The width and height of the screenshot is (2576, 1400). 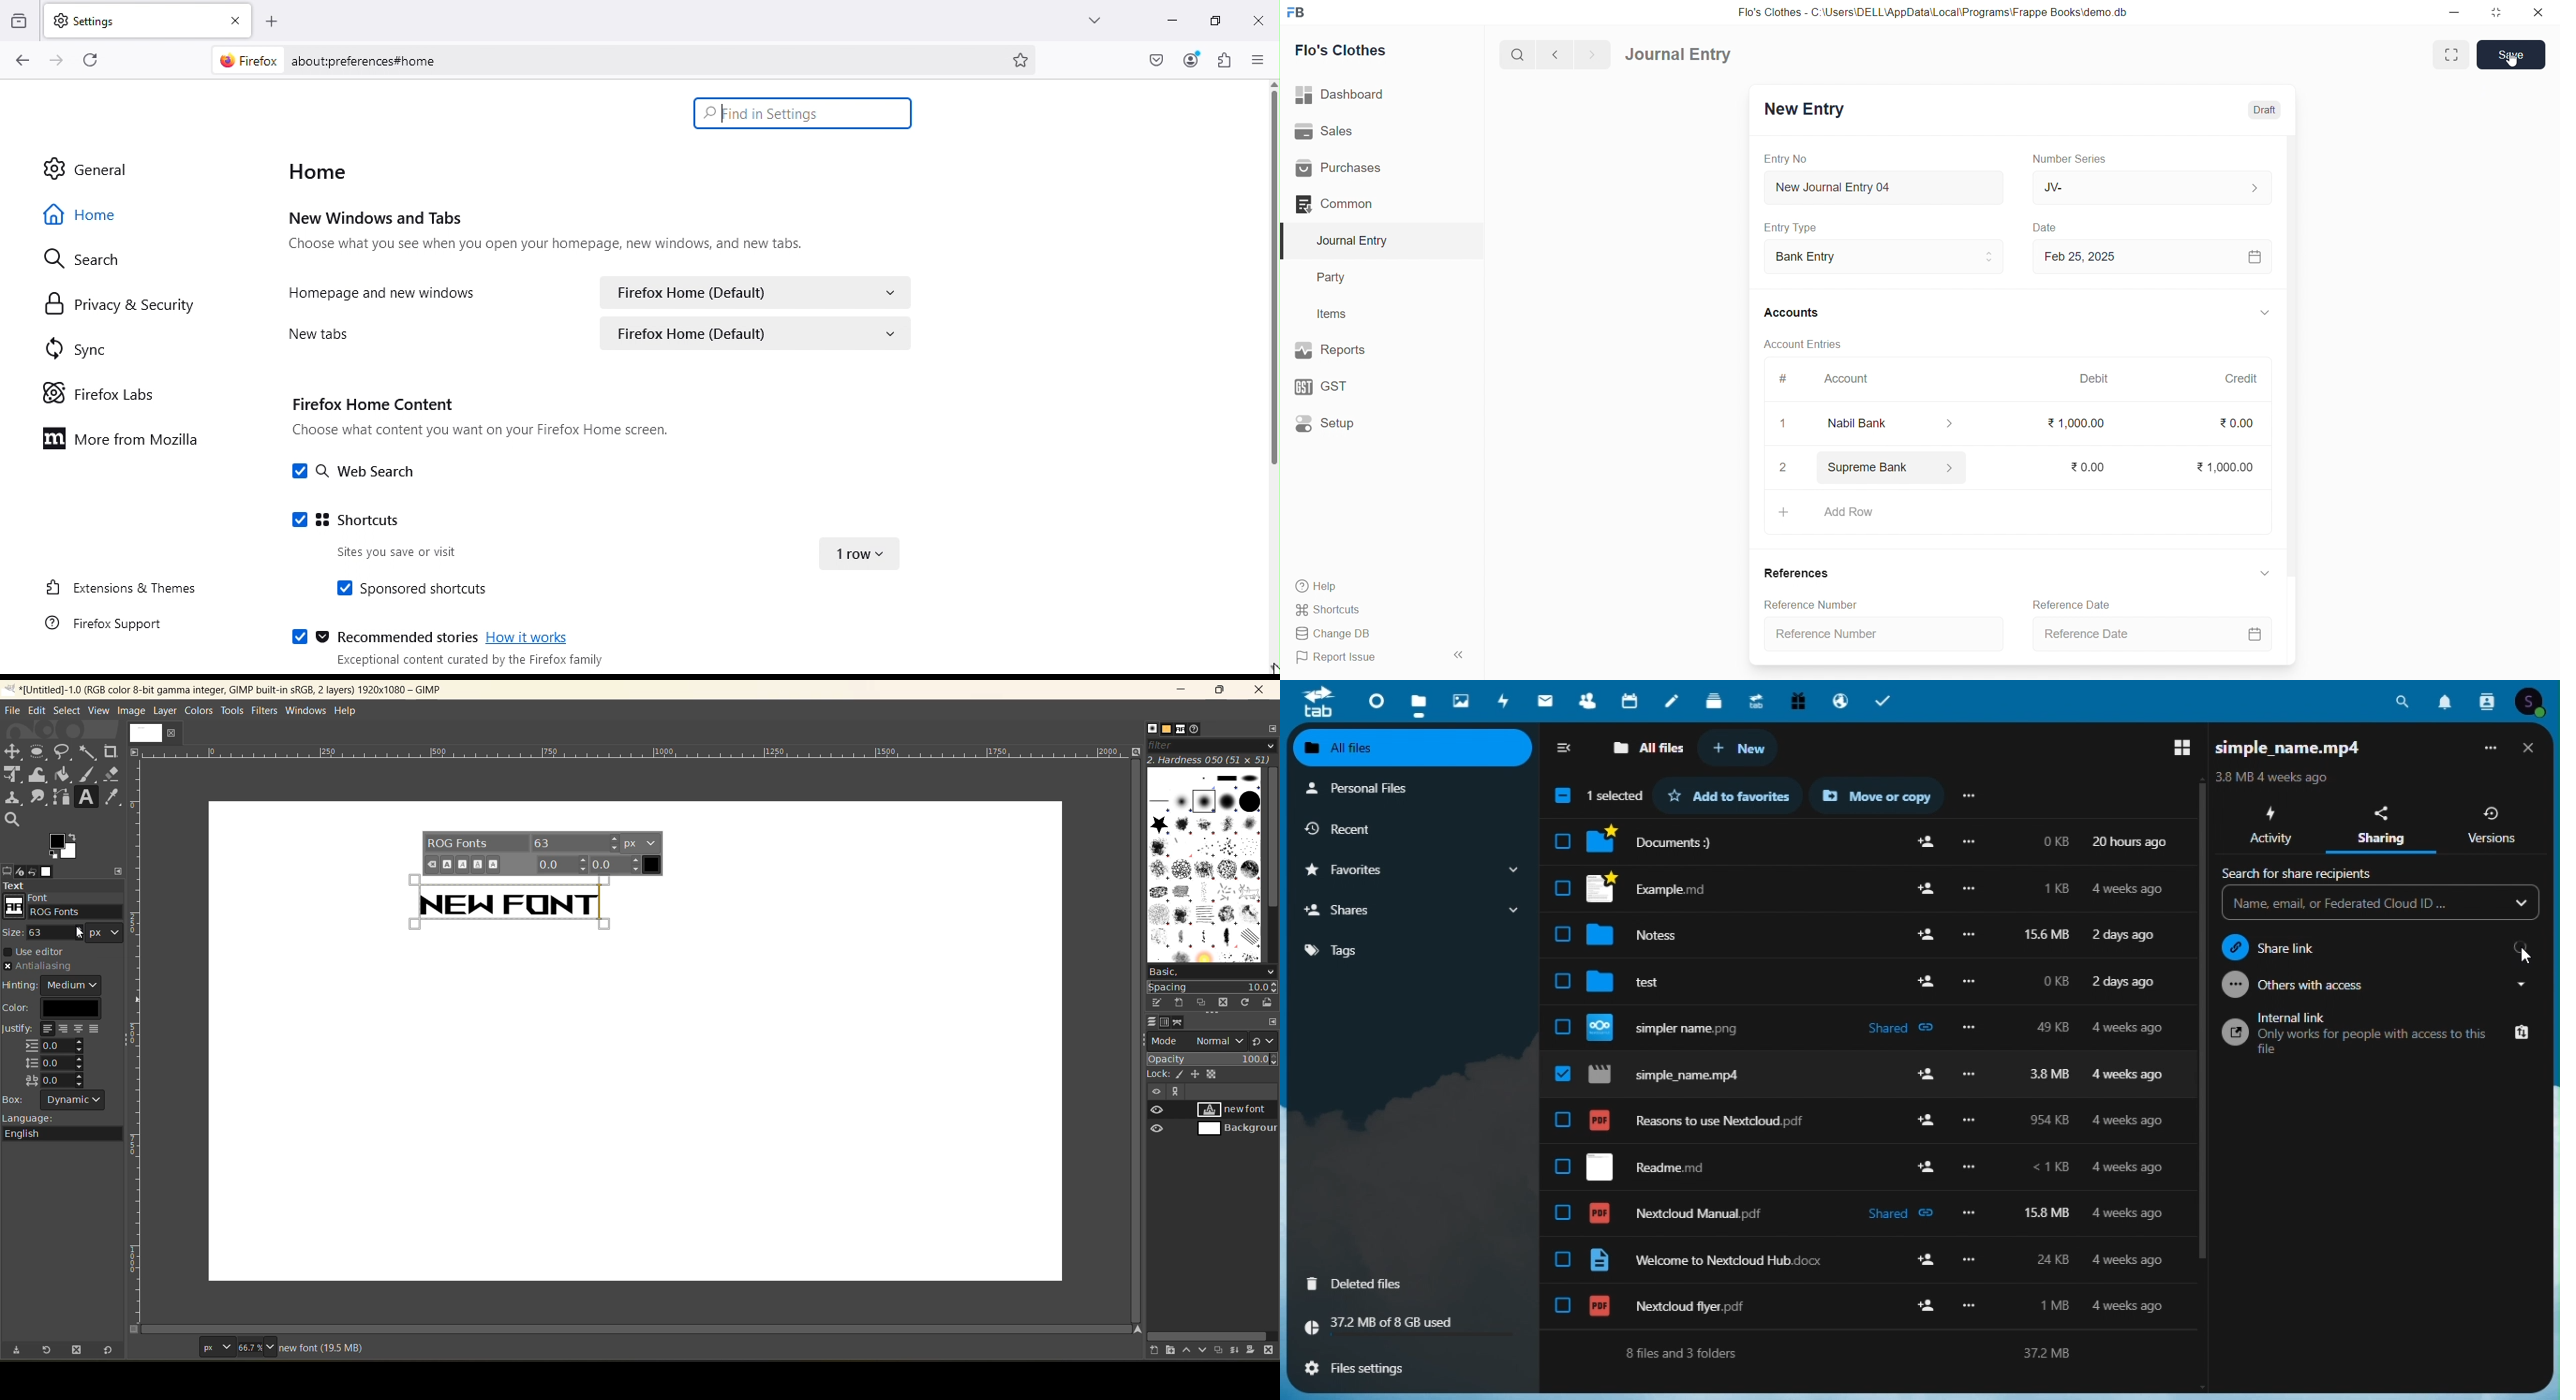 What do you see at coordinates (1375, 51) in the screenshot?
I see `Flo's Clothes` at bounding box center [1375, 51].